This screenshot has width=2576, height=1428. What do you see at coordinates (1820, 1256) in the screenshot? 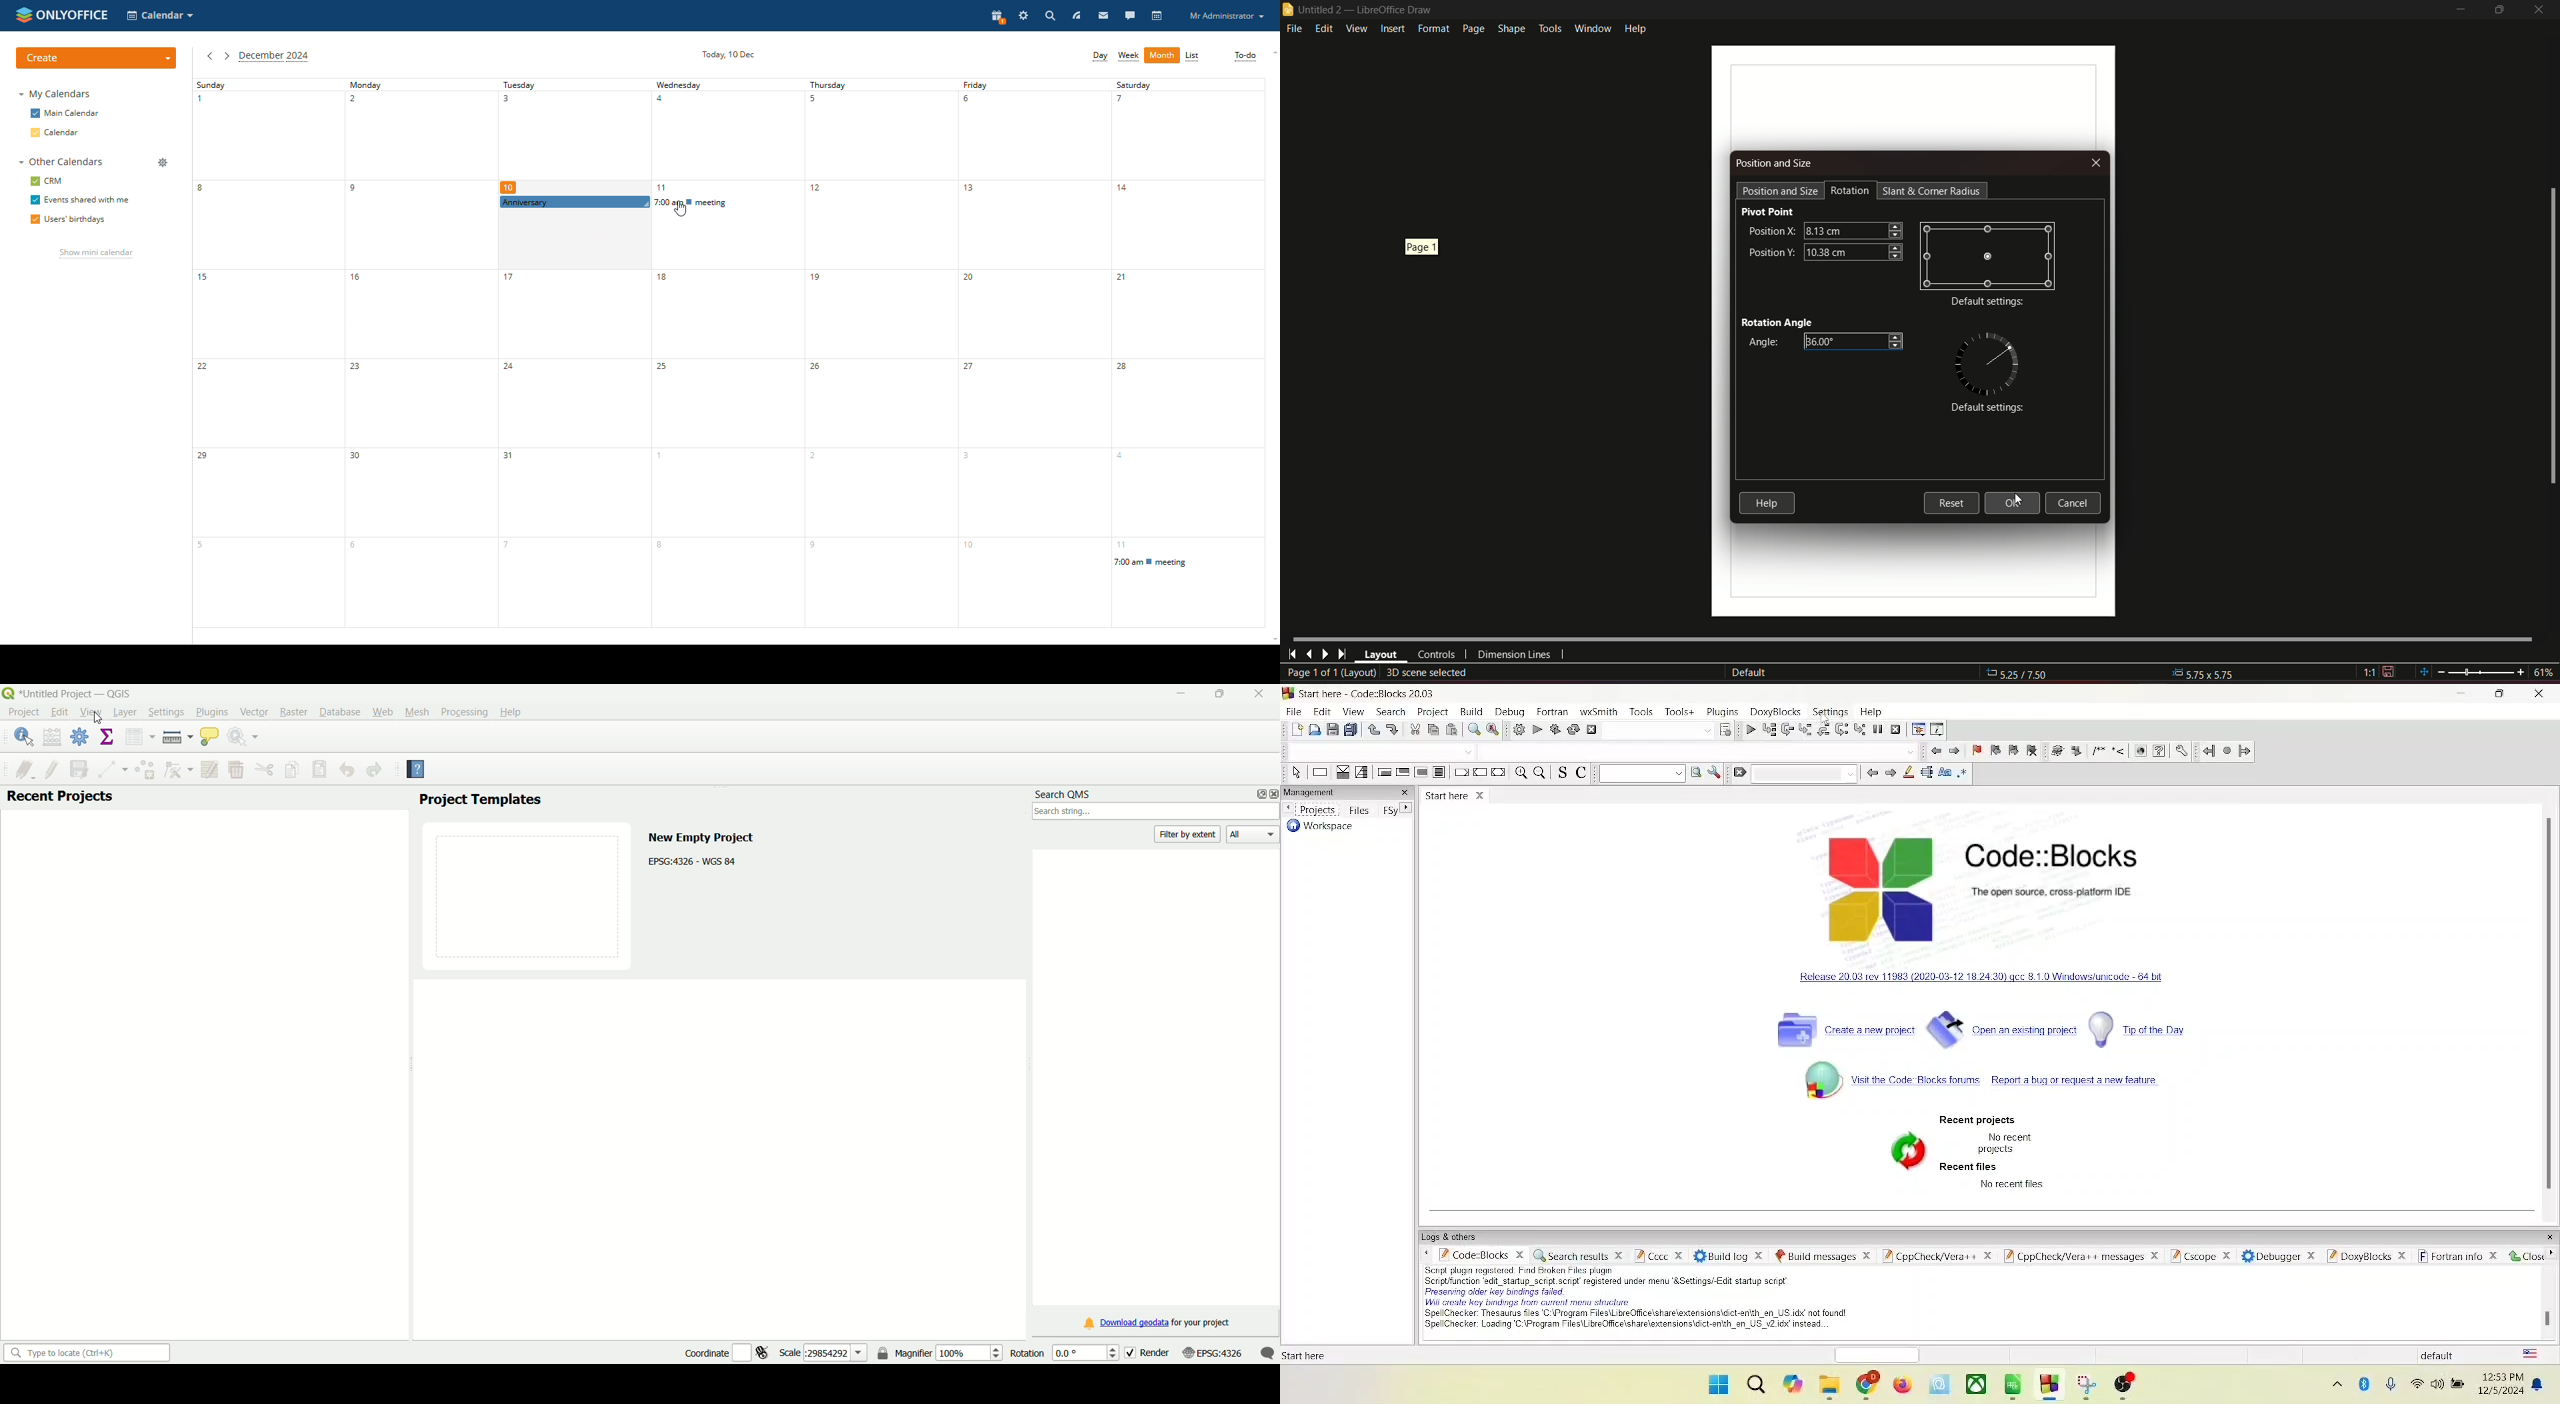
I see `build message` at bounding box center [1820, 1256].